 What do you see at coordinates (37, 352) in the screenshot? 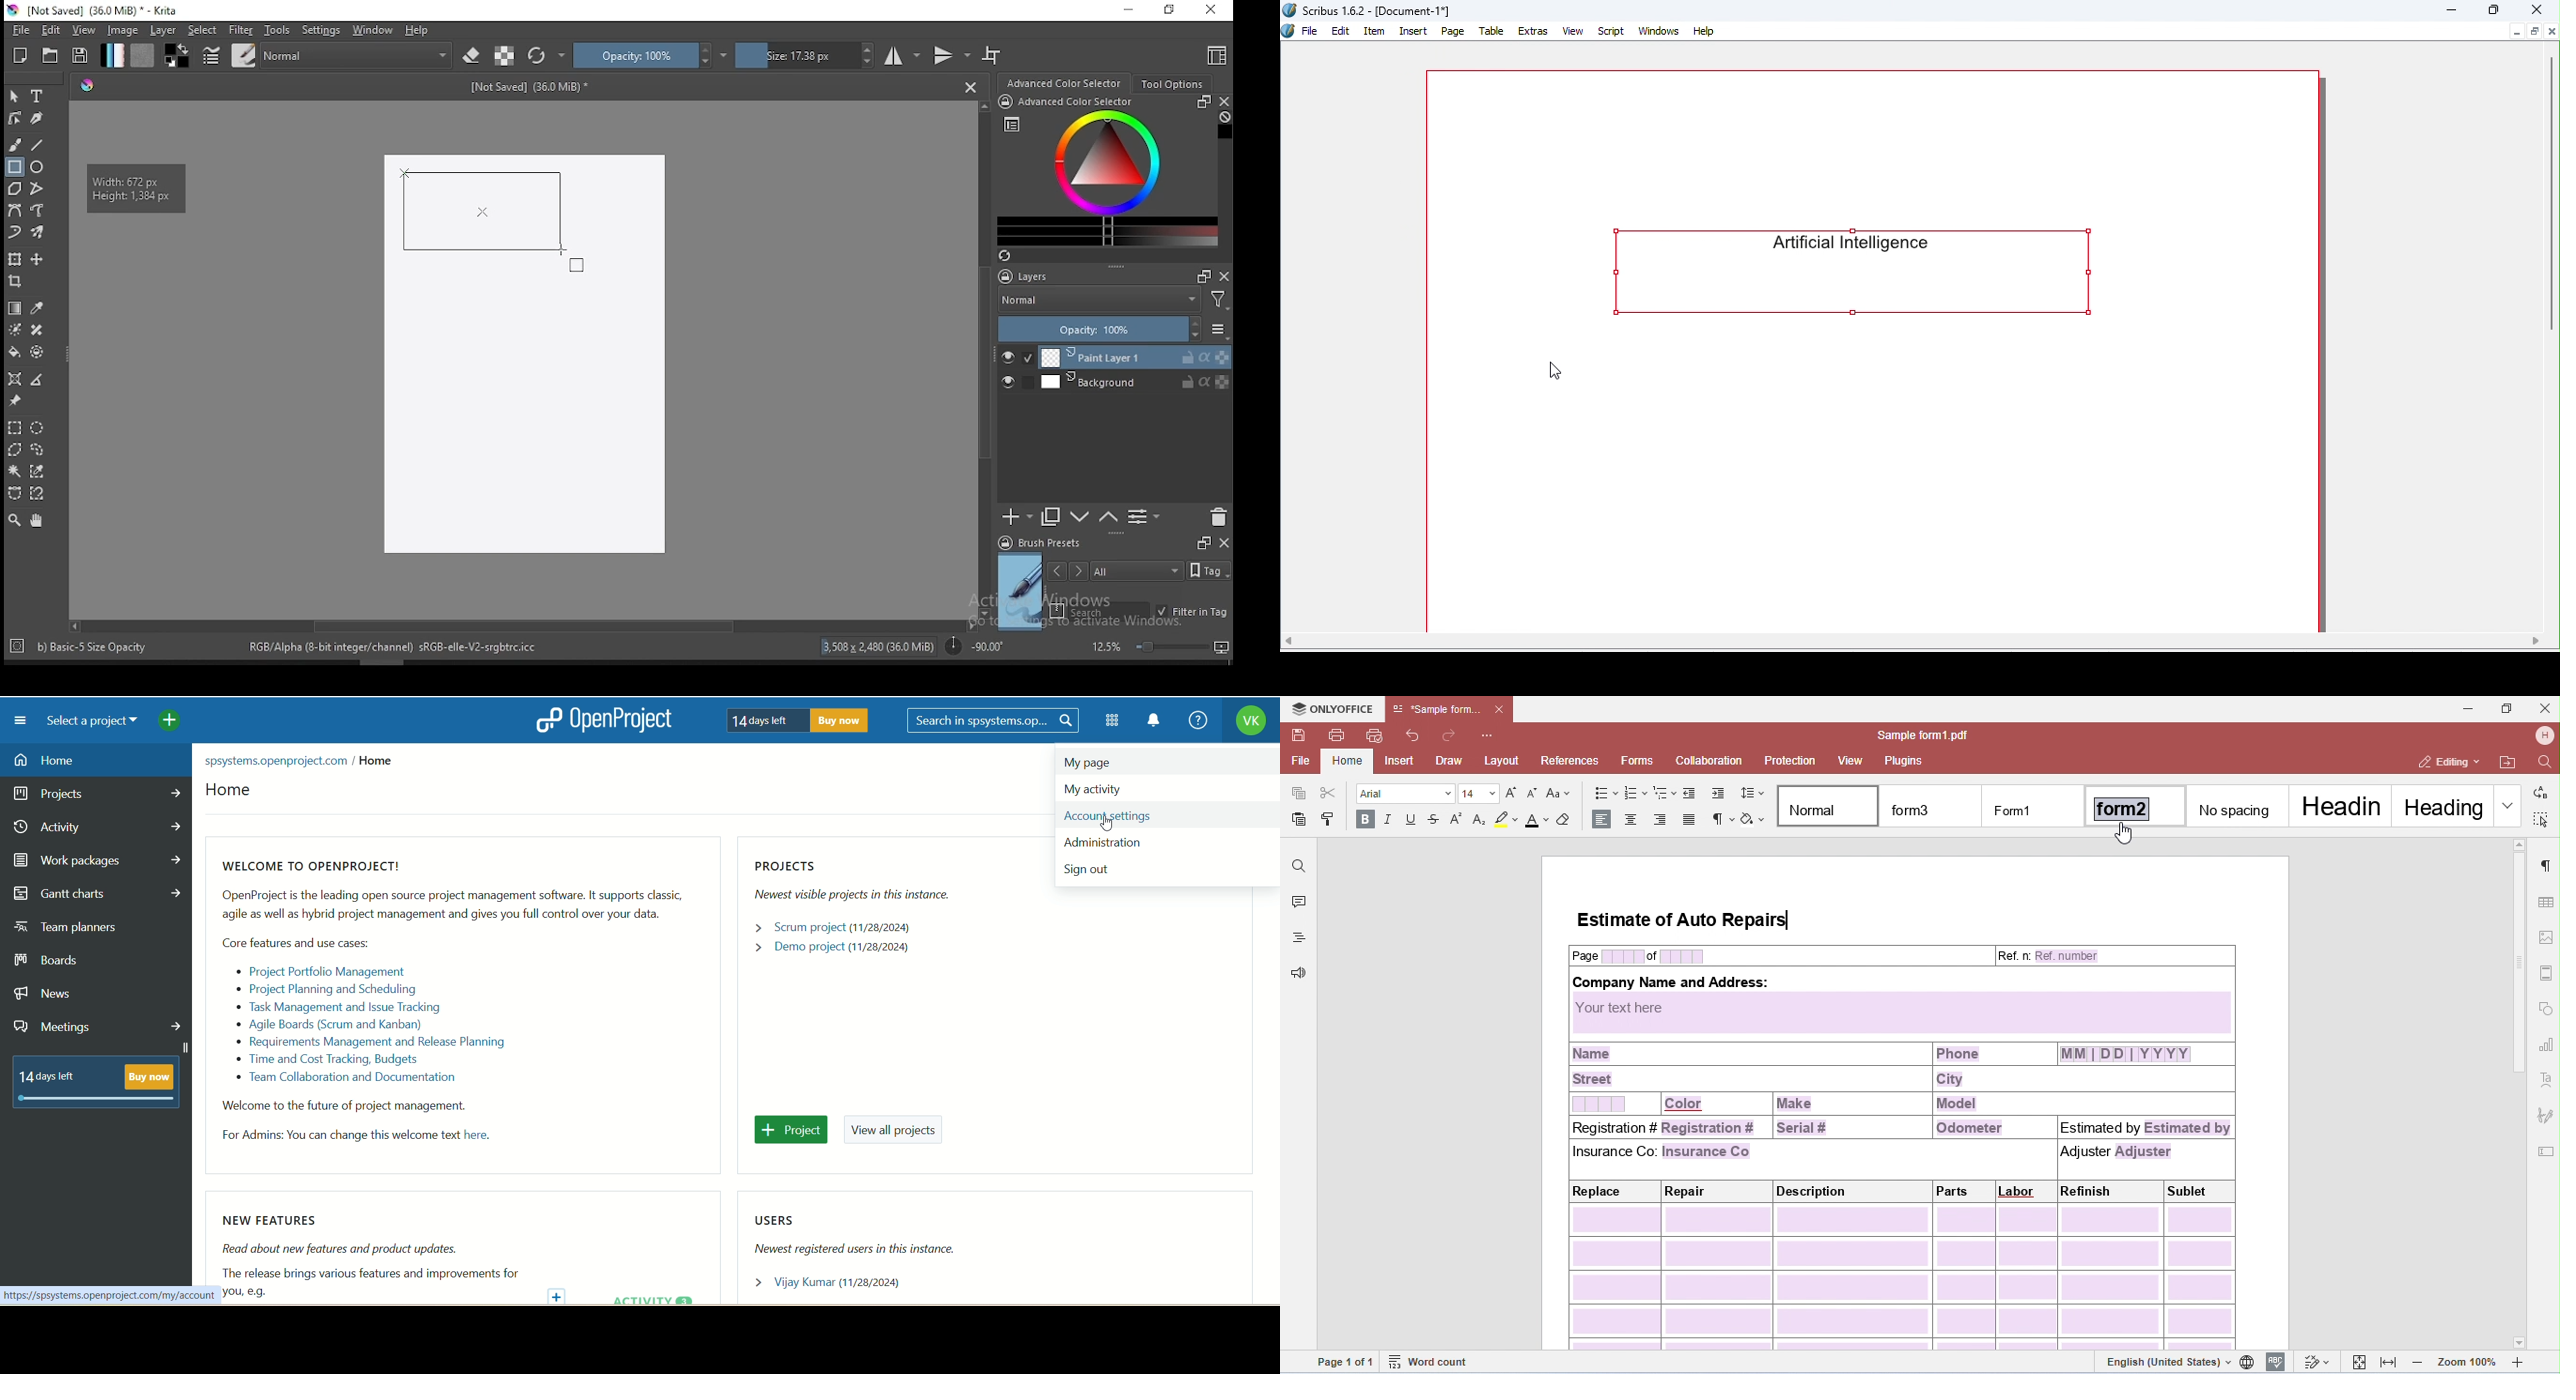
I see `enclose and fill tool` at bounding box center [37, 352].